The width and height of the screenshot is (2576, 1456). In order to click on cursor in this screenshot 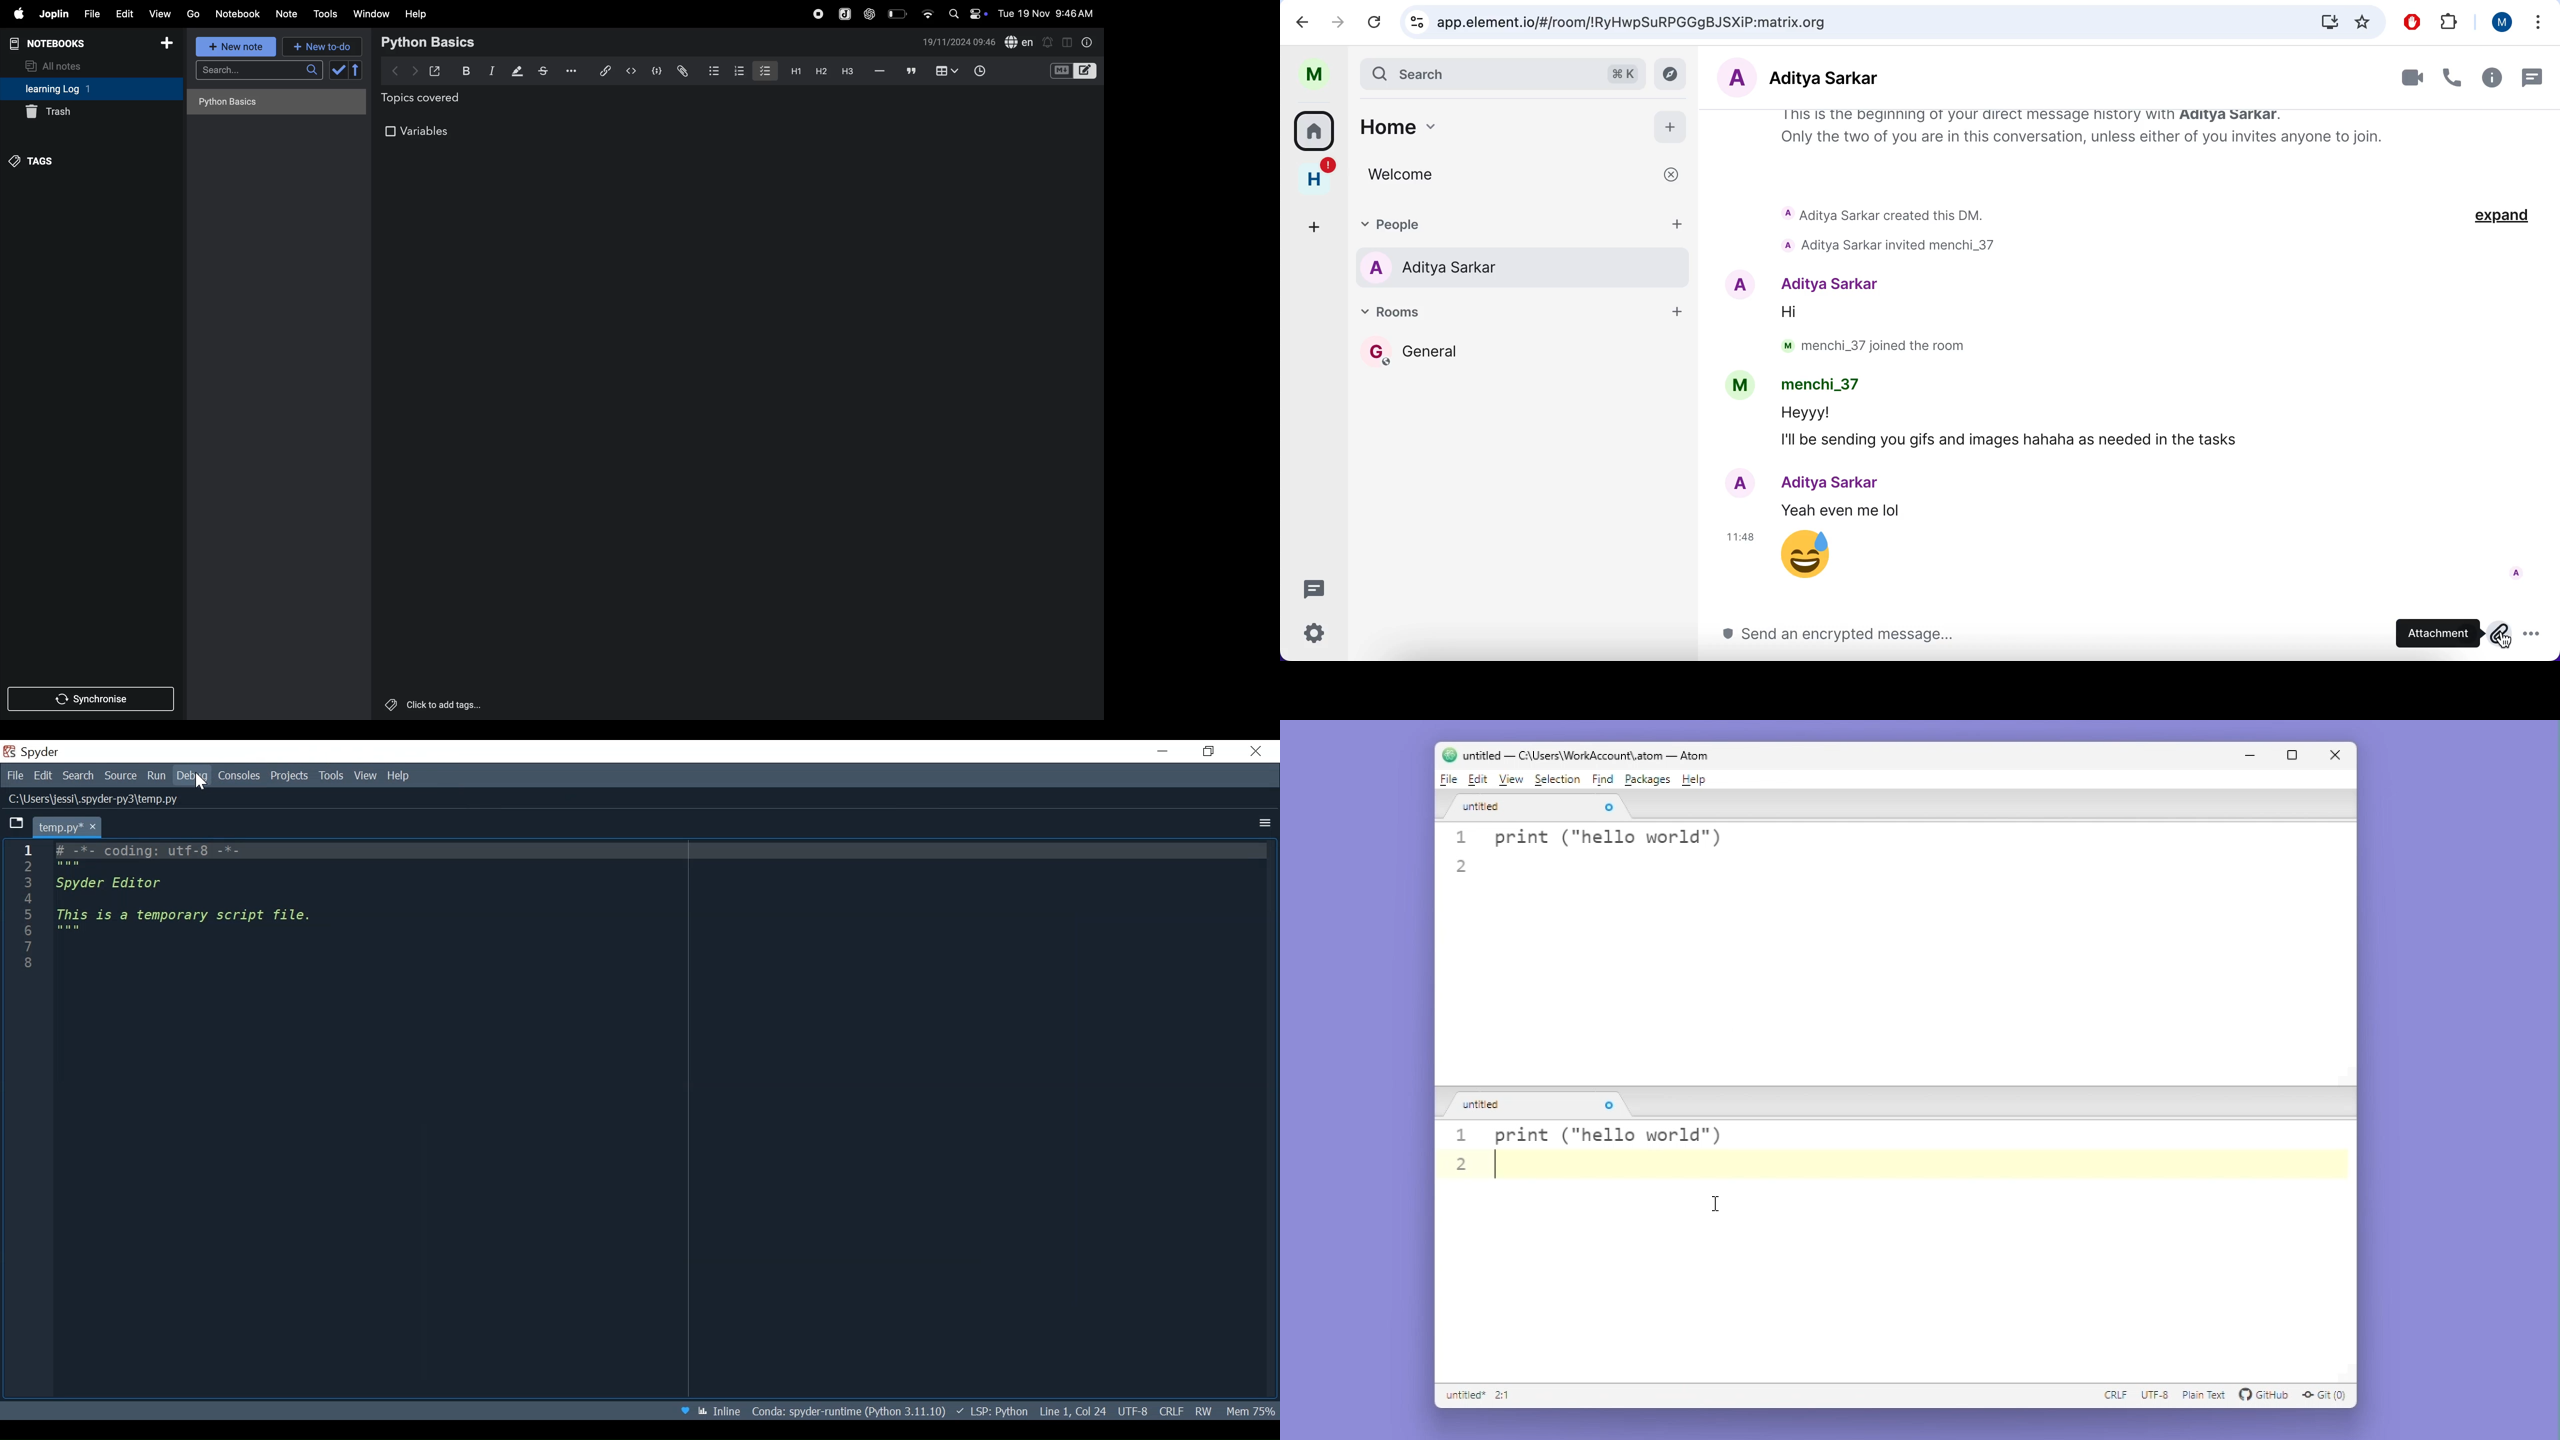, I will do `click(2500, 641)`.